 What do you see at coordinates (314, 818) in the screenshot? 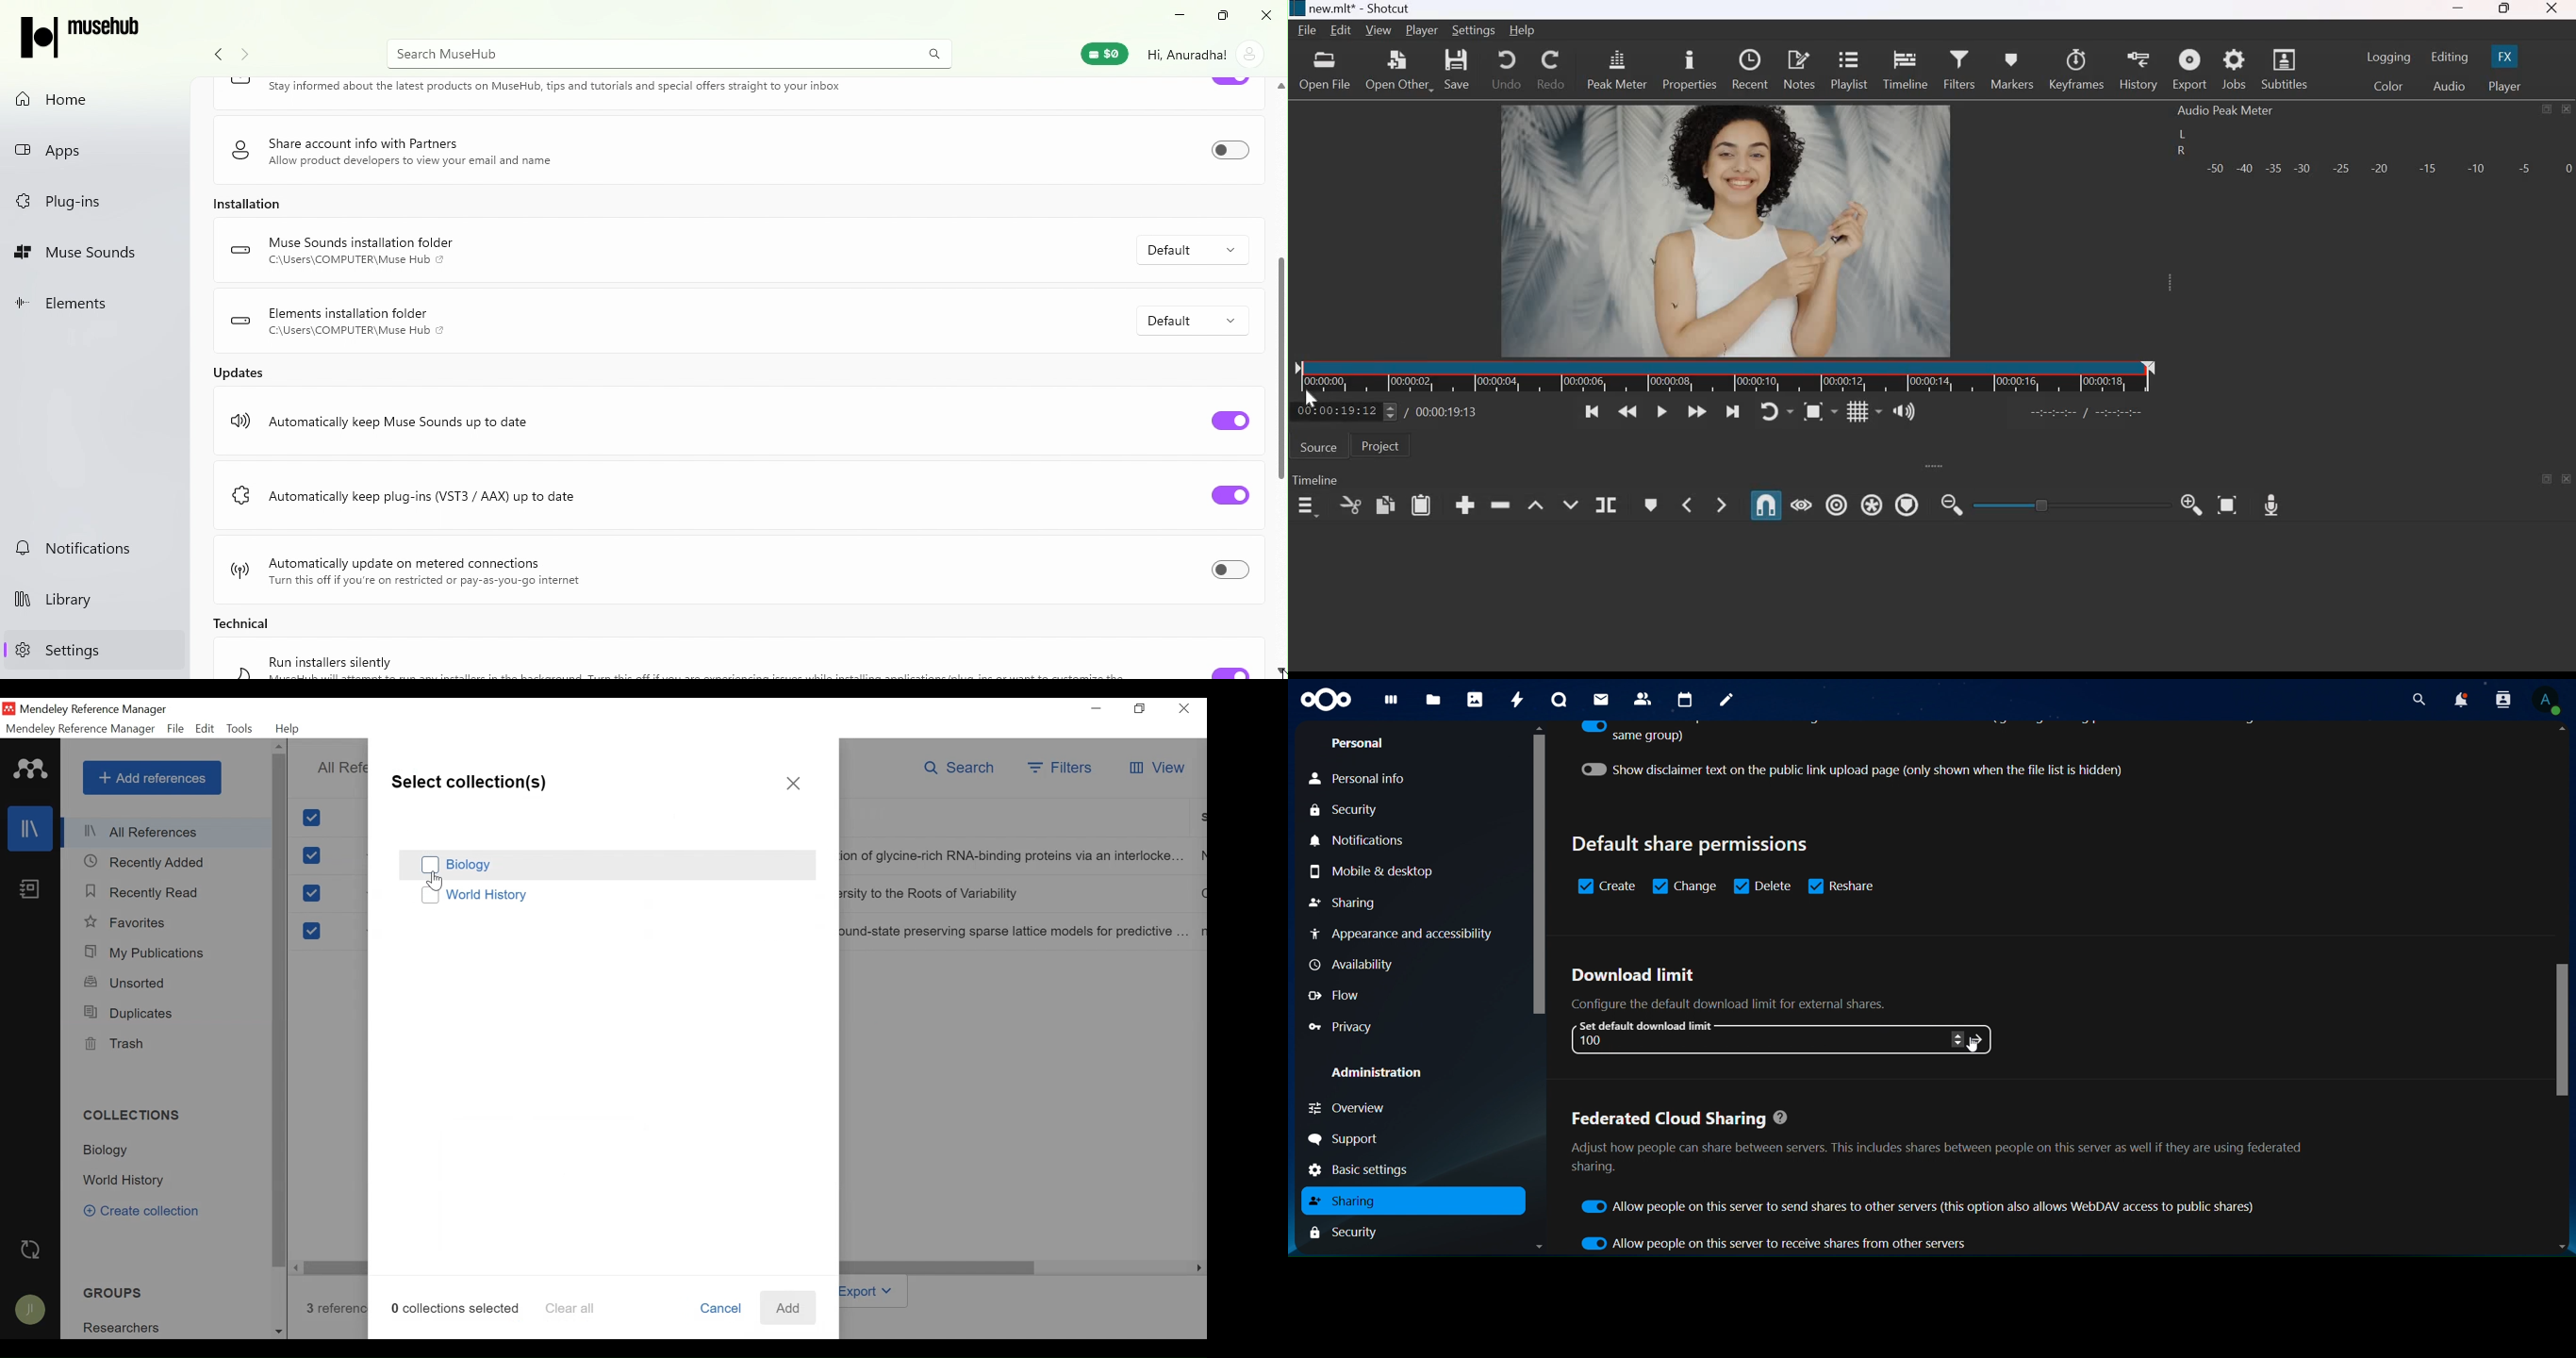
I see `(un)Select all` at bounding box center [314, 818].